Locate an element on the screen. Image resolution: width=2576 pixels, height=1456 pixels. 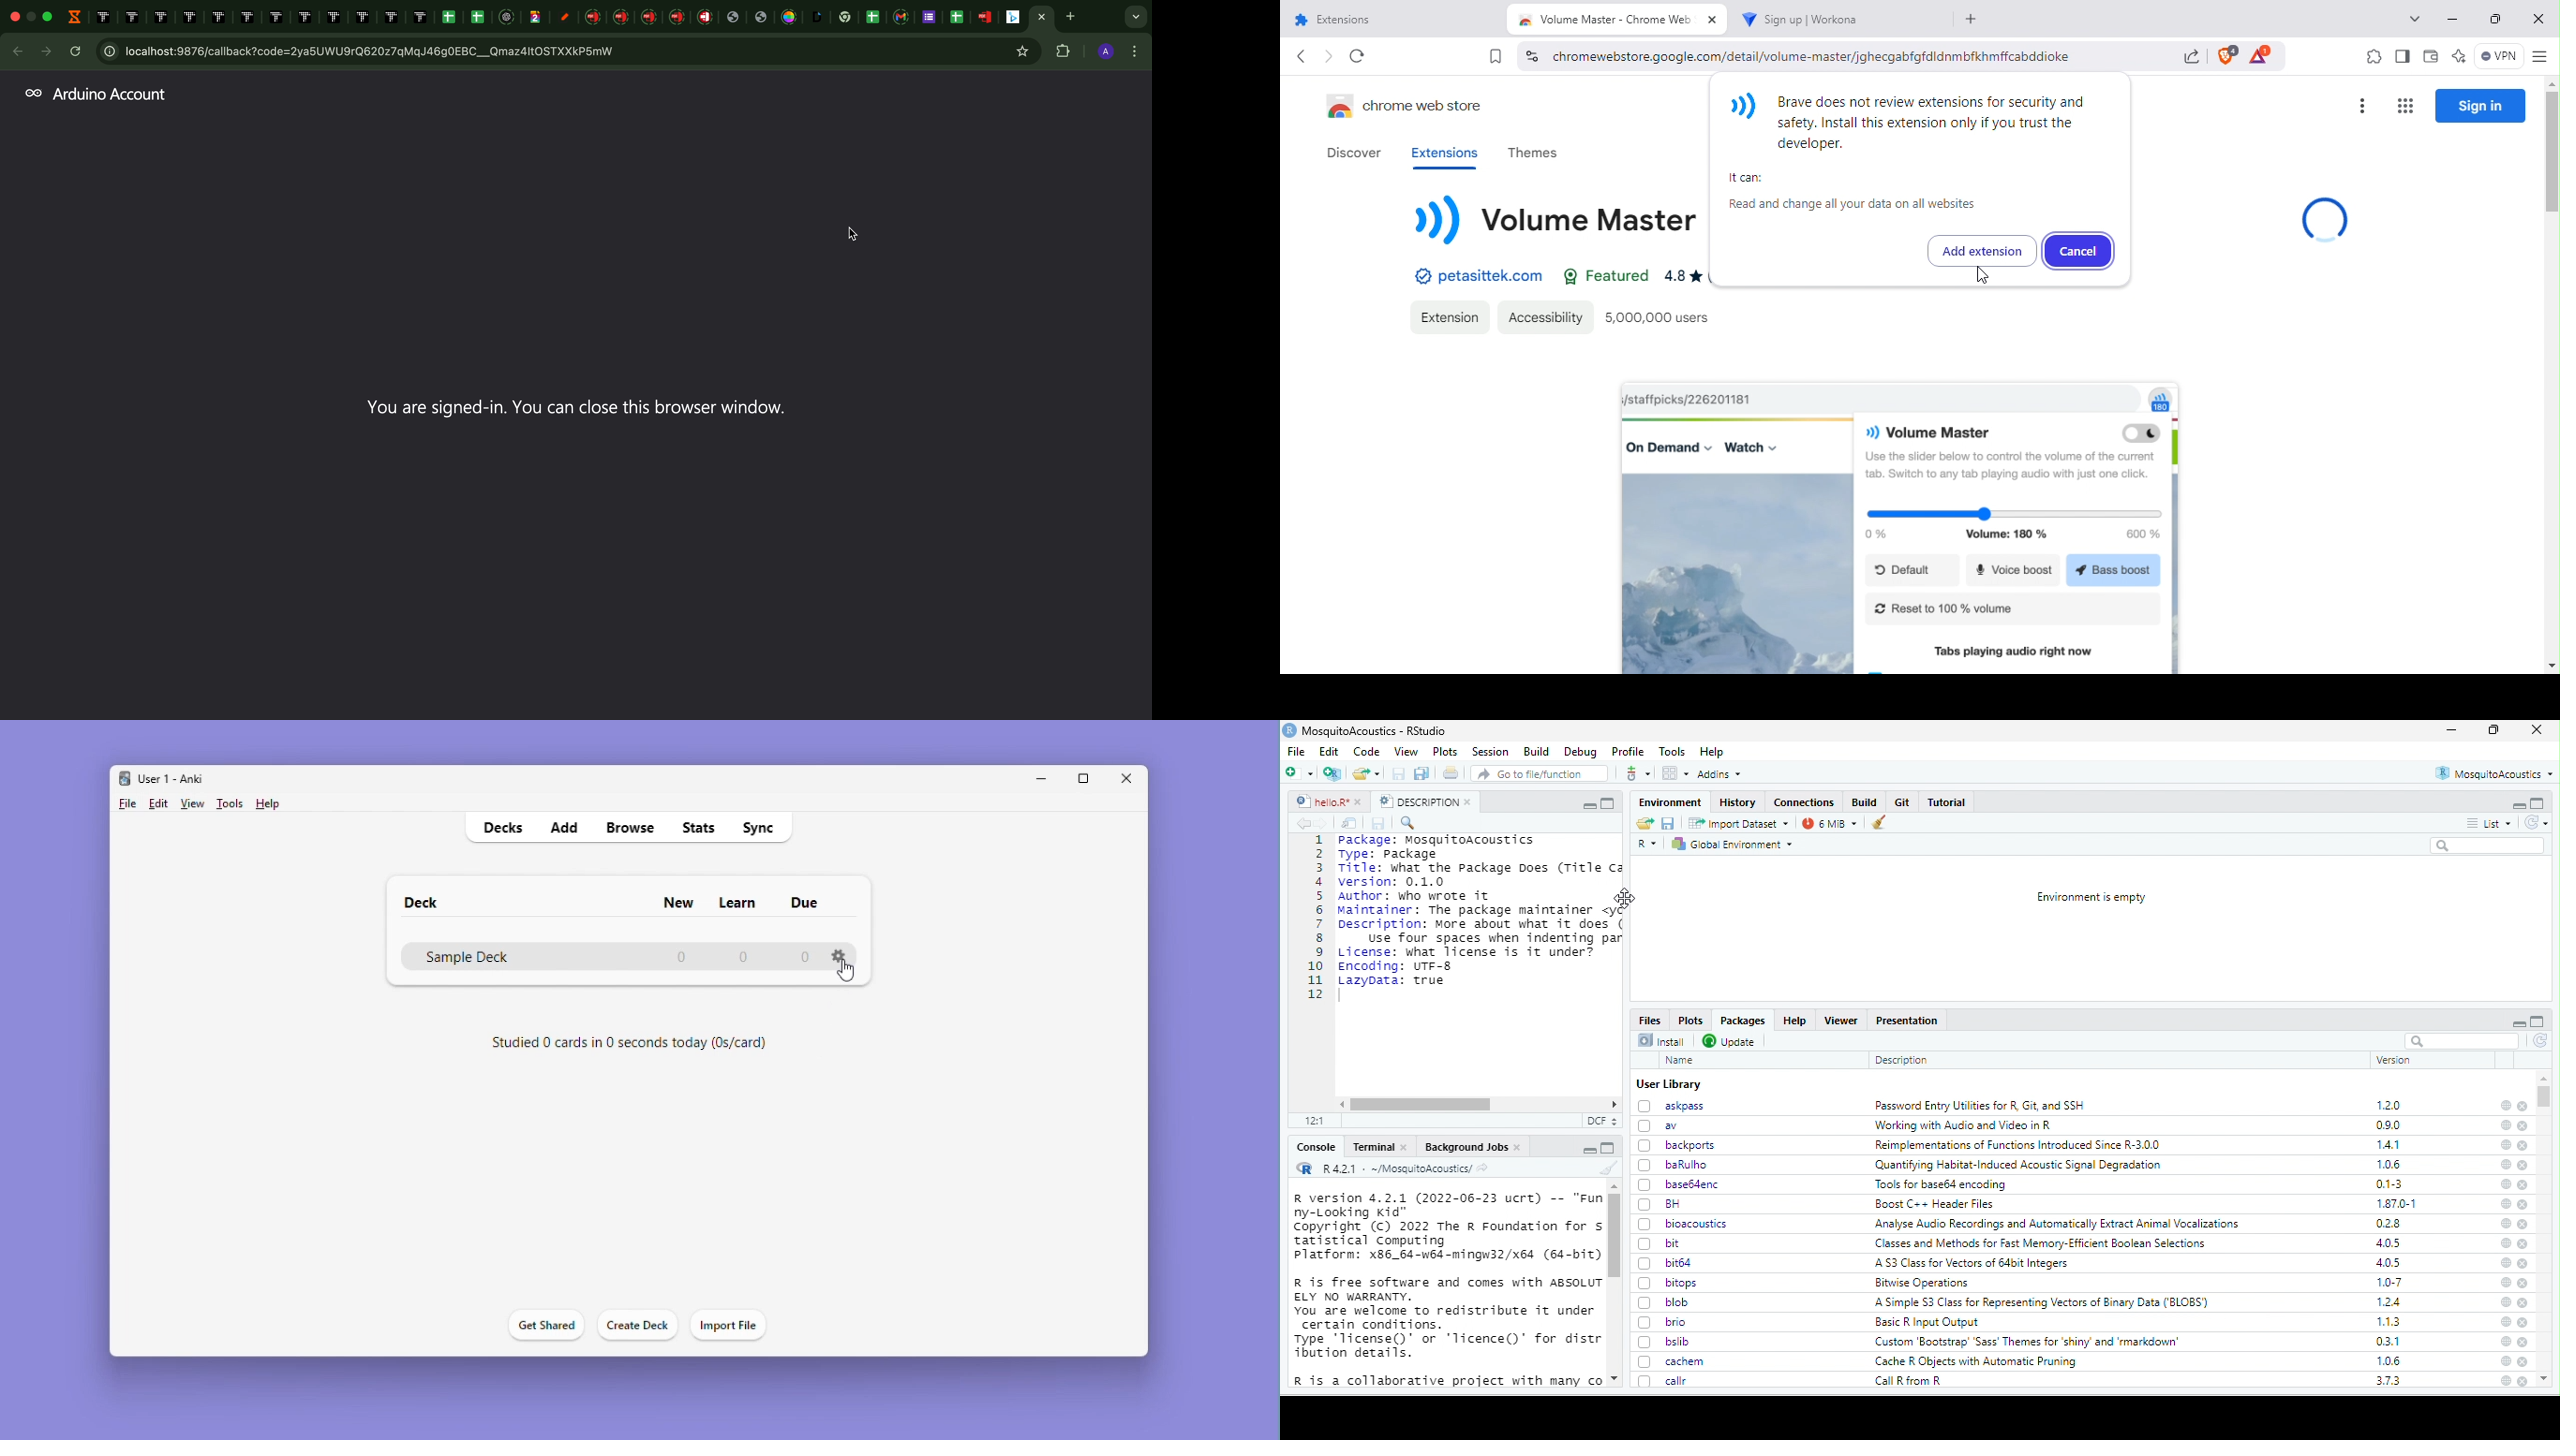
Learn  is located at coordinates (736, 903).